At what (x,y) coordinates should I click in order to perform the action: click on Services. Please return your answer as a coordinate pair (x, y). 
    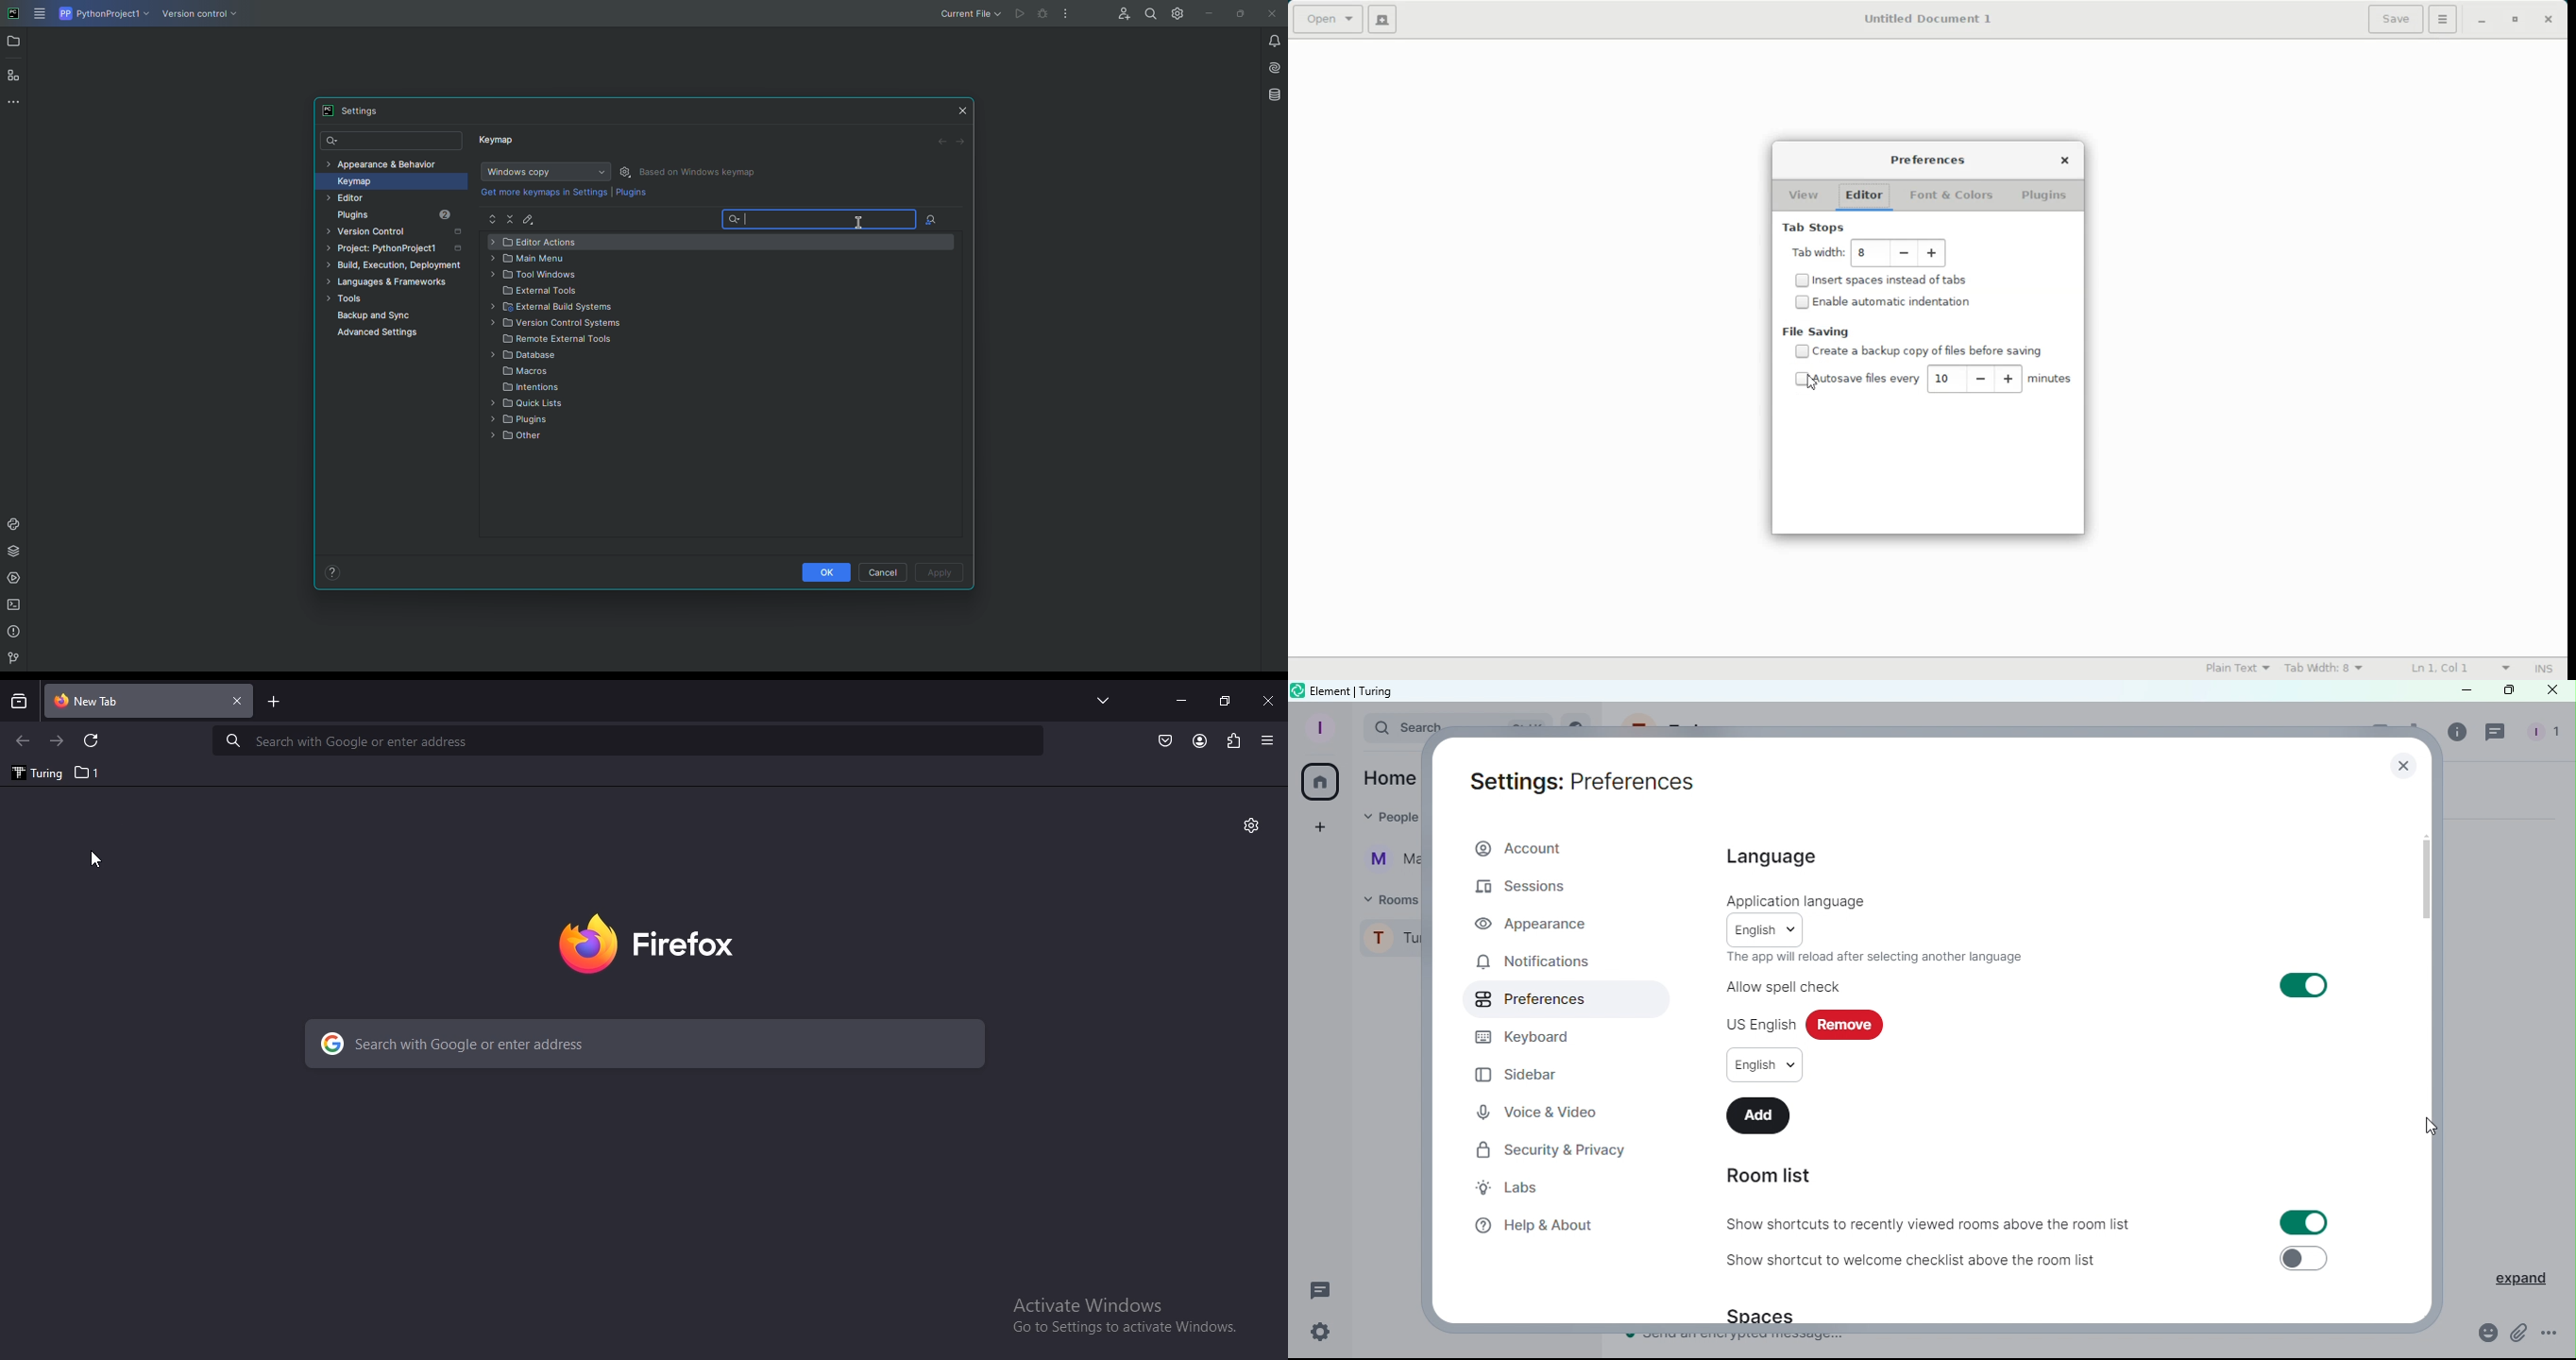
    Looking at the image, I should click on (15, 579).